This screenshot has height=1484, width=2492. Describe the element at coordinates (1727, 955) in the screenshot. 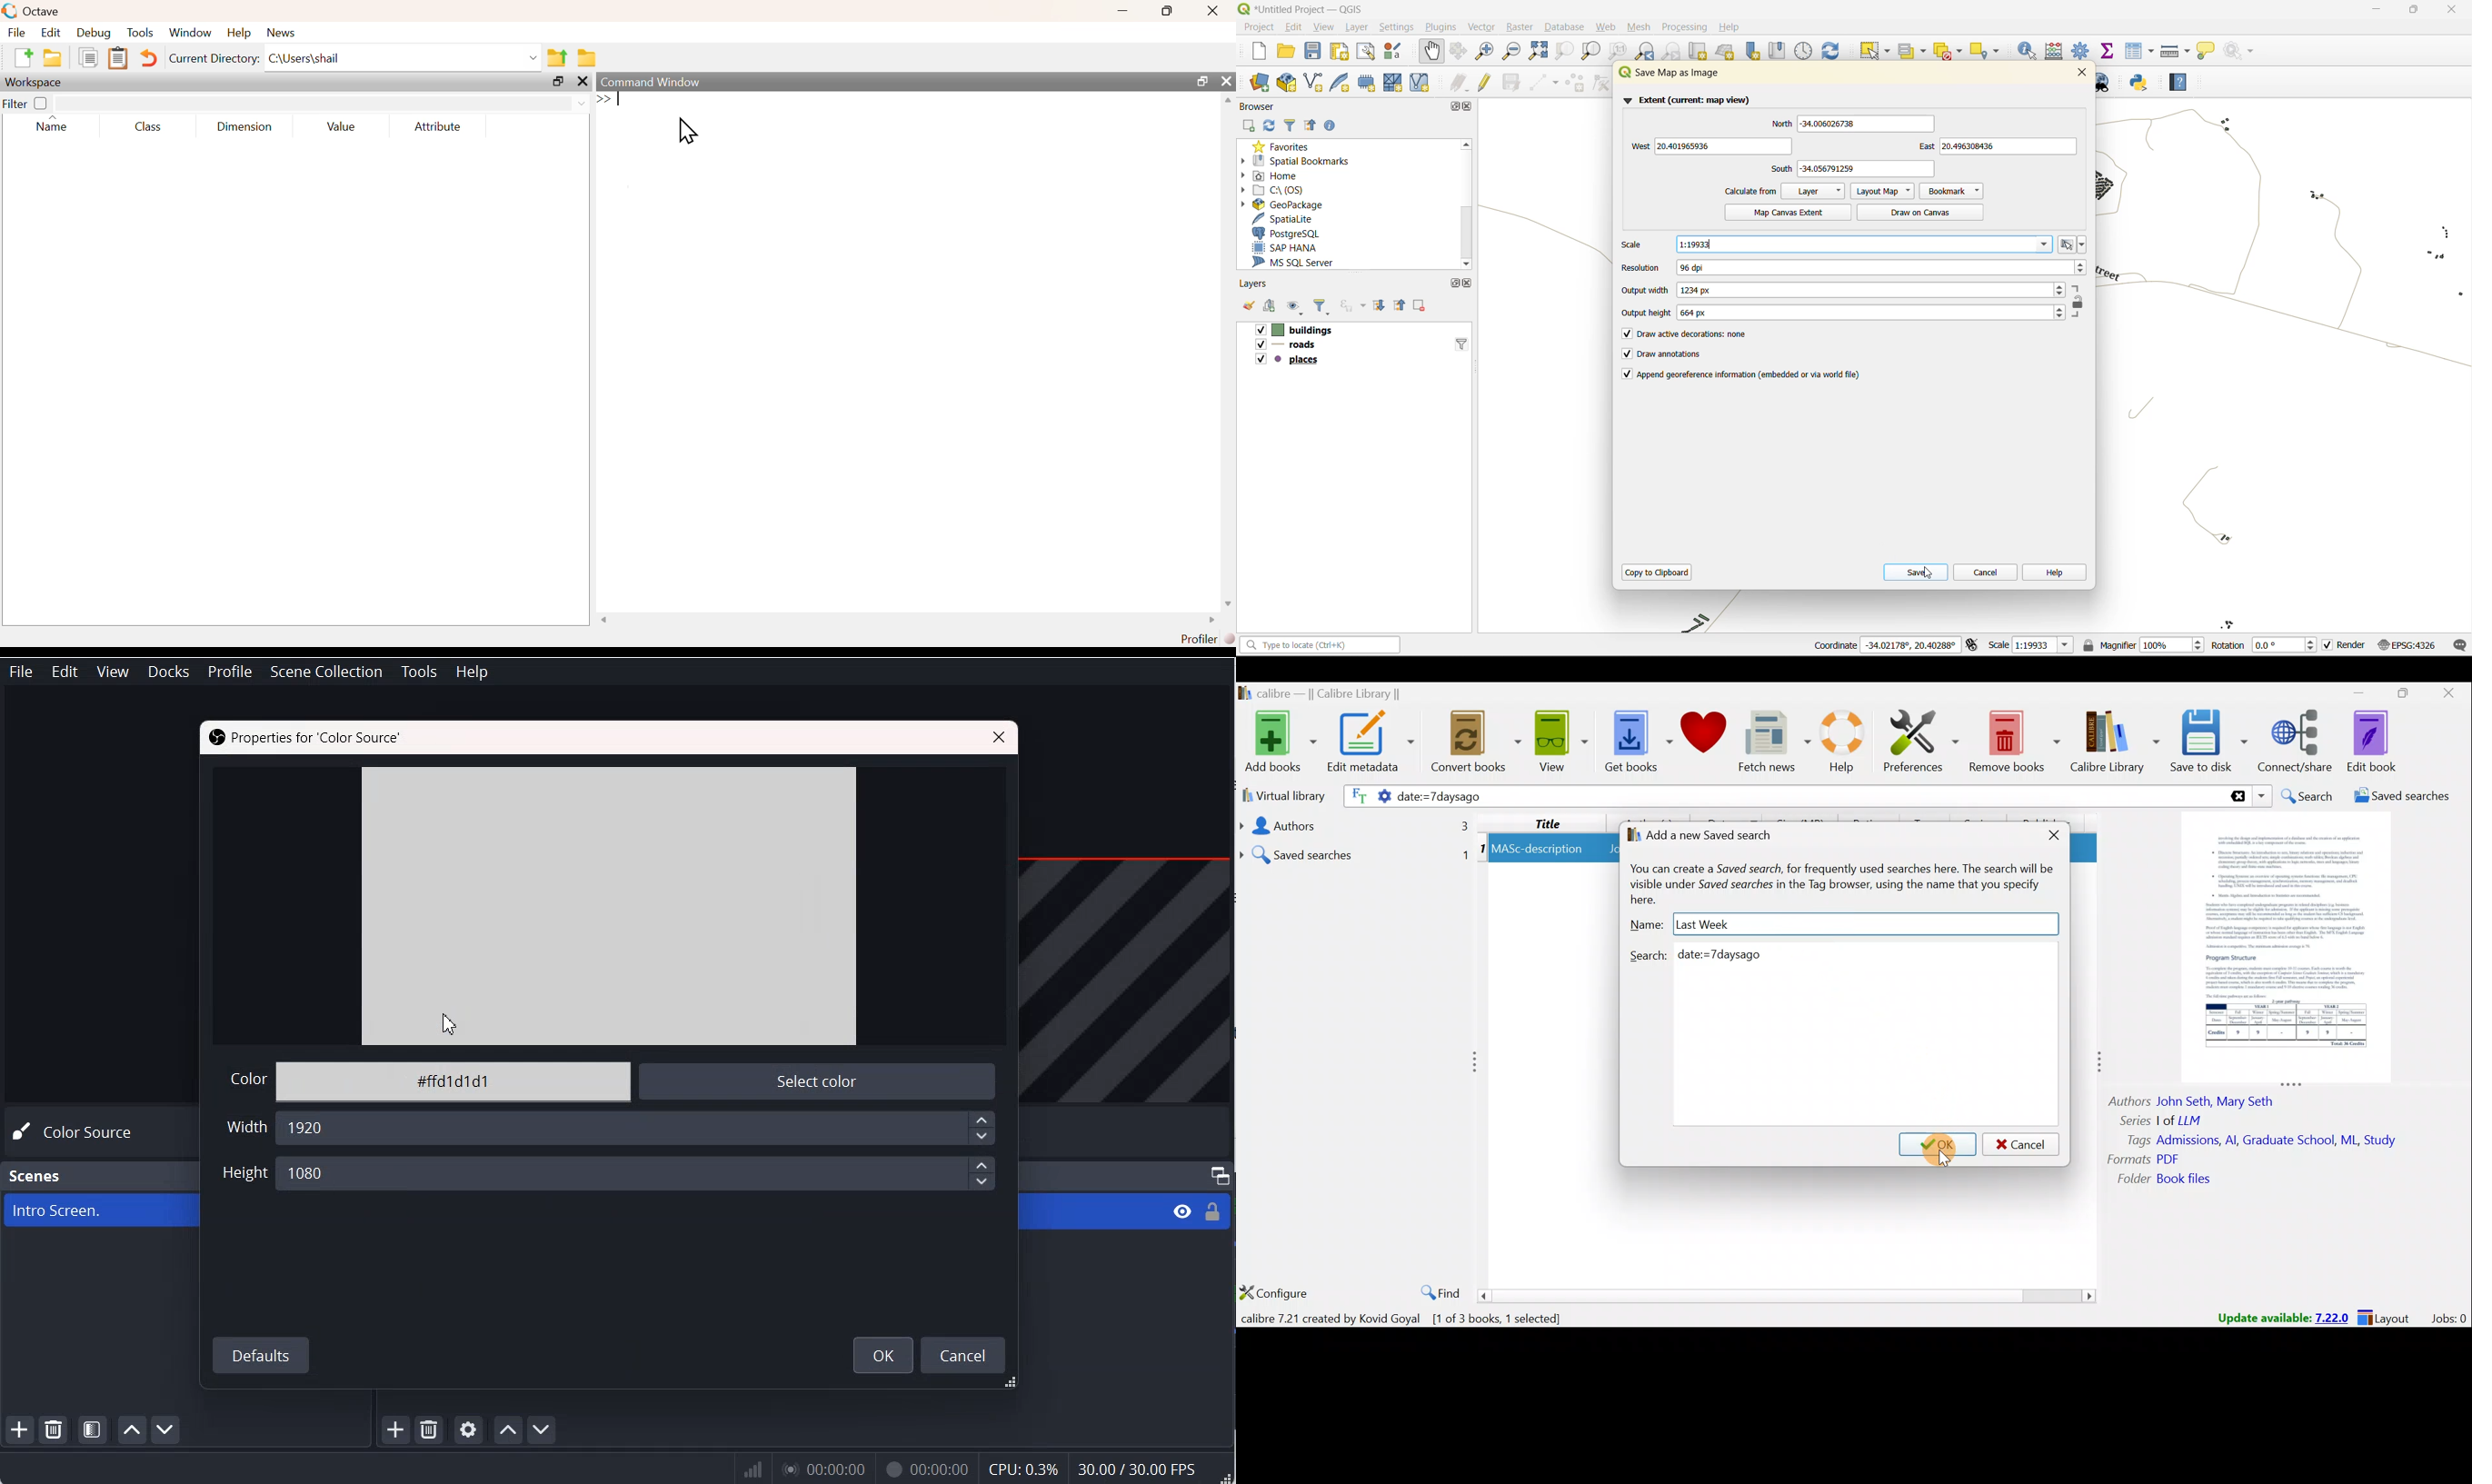

I see `date:=7daysago` at that location.